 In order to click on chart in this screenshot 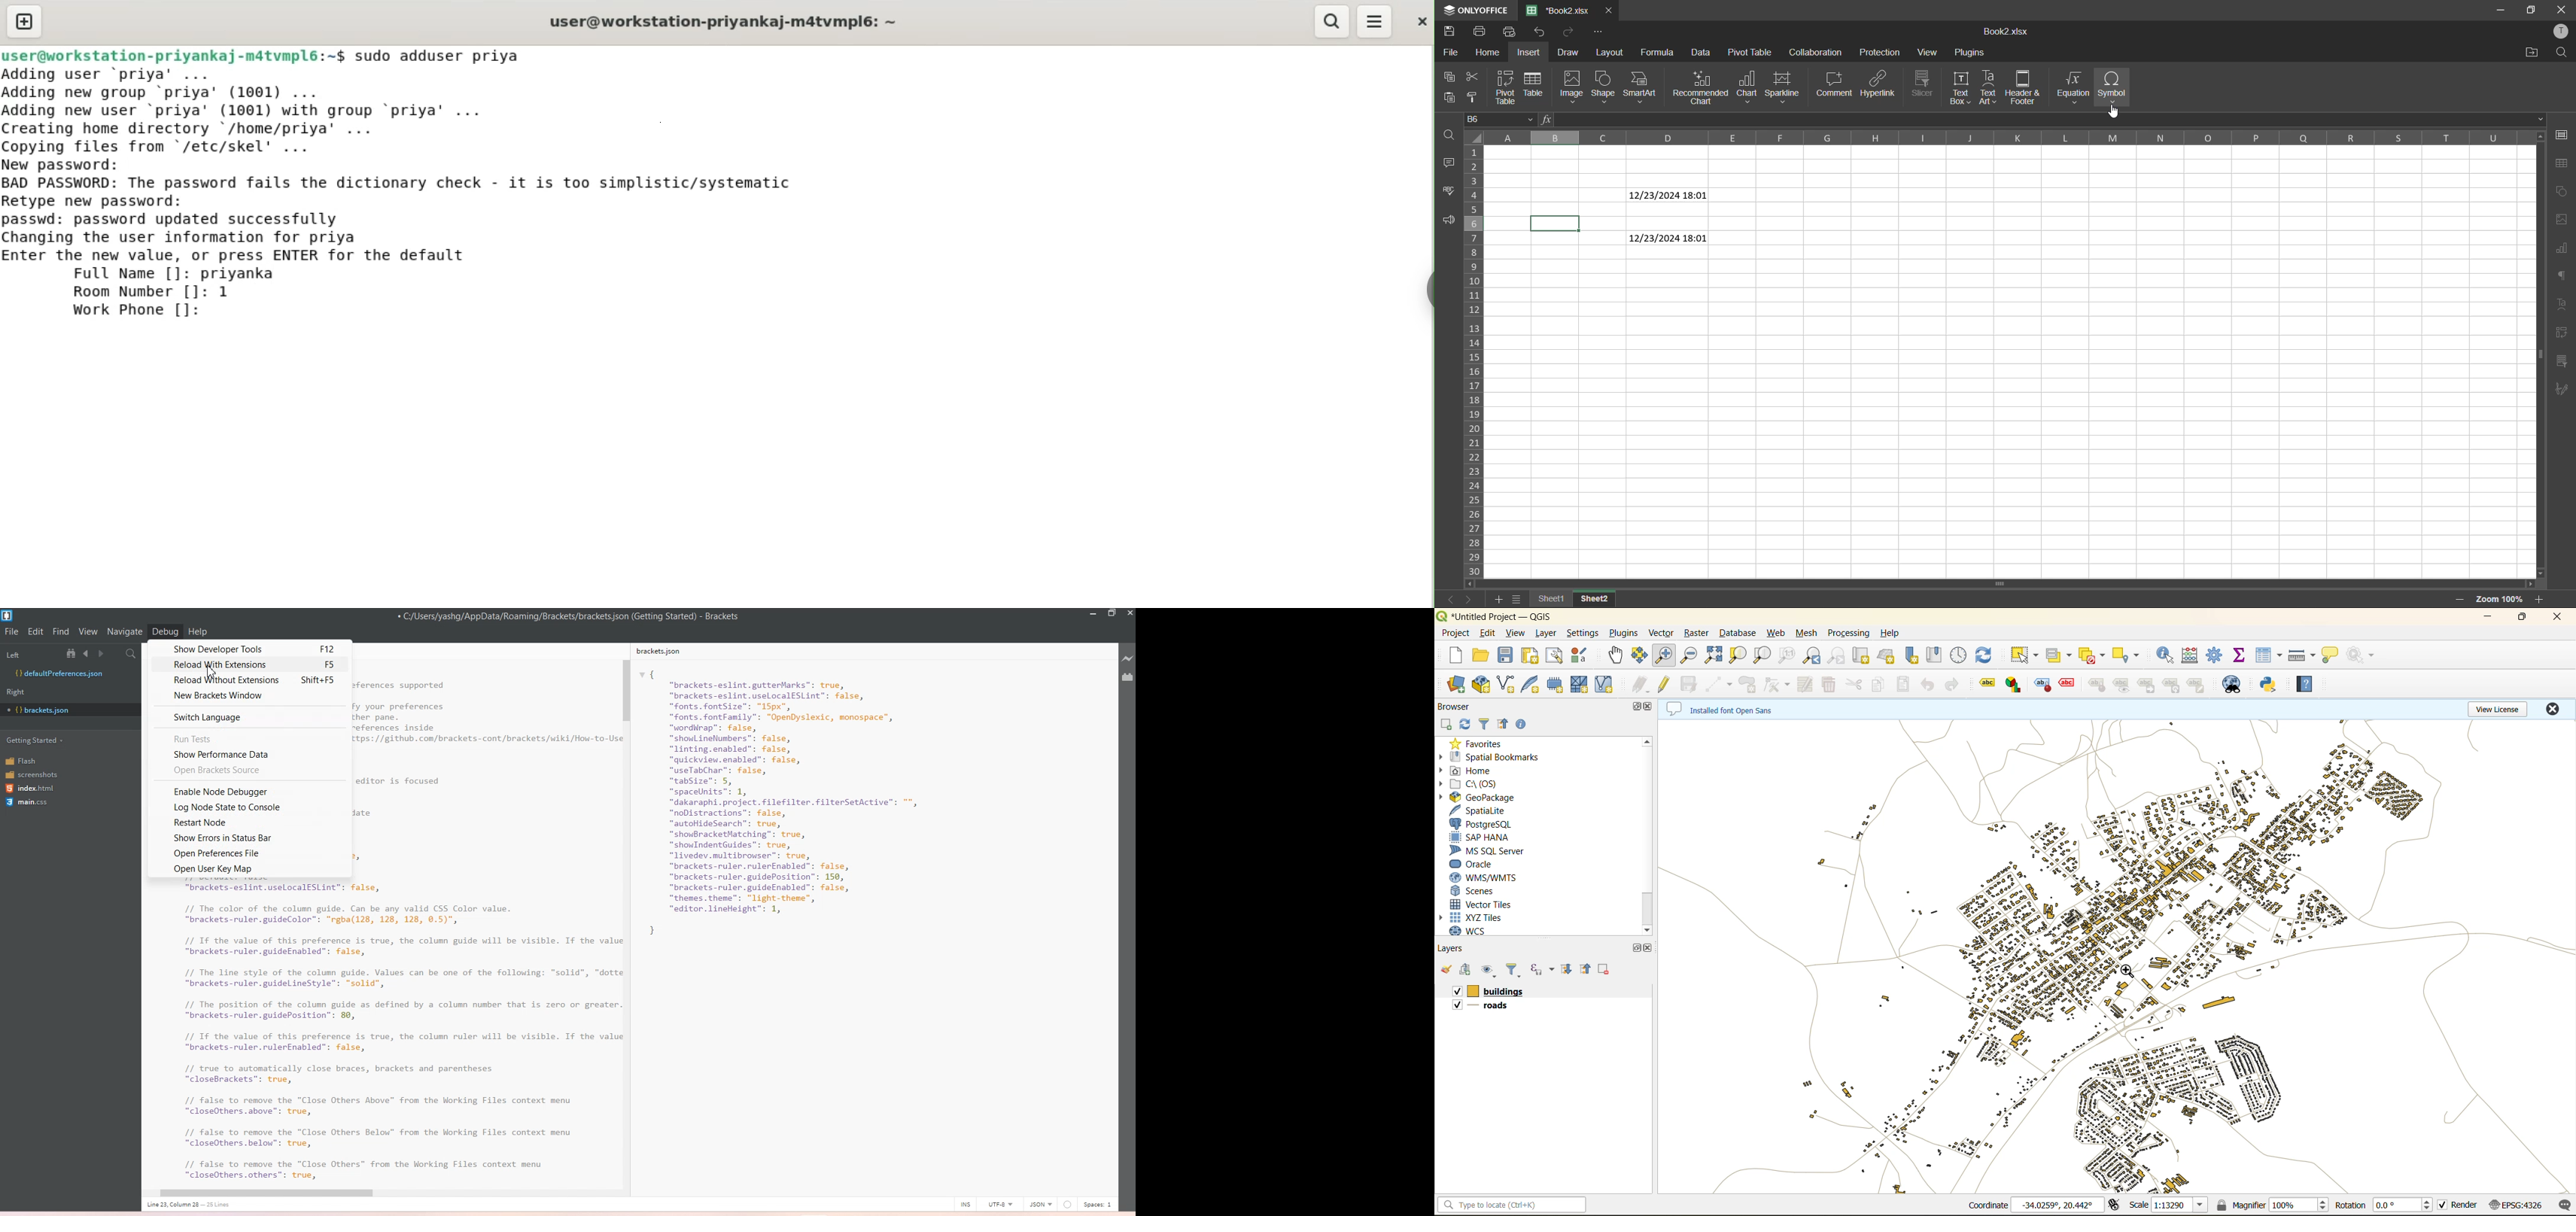, I will do `click(1749, 87)`.